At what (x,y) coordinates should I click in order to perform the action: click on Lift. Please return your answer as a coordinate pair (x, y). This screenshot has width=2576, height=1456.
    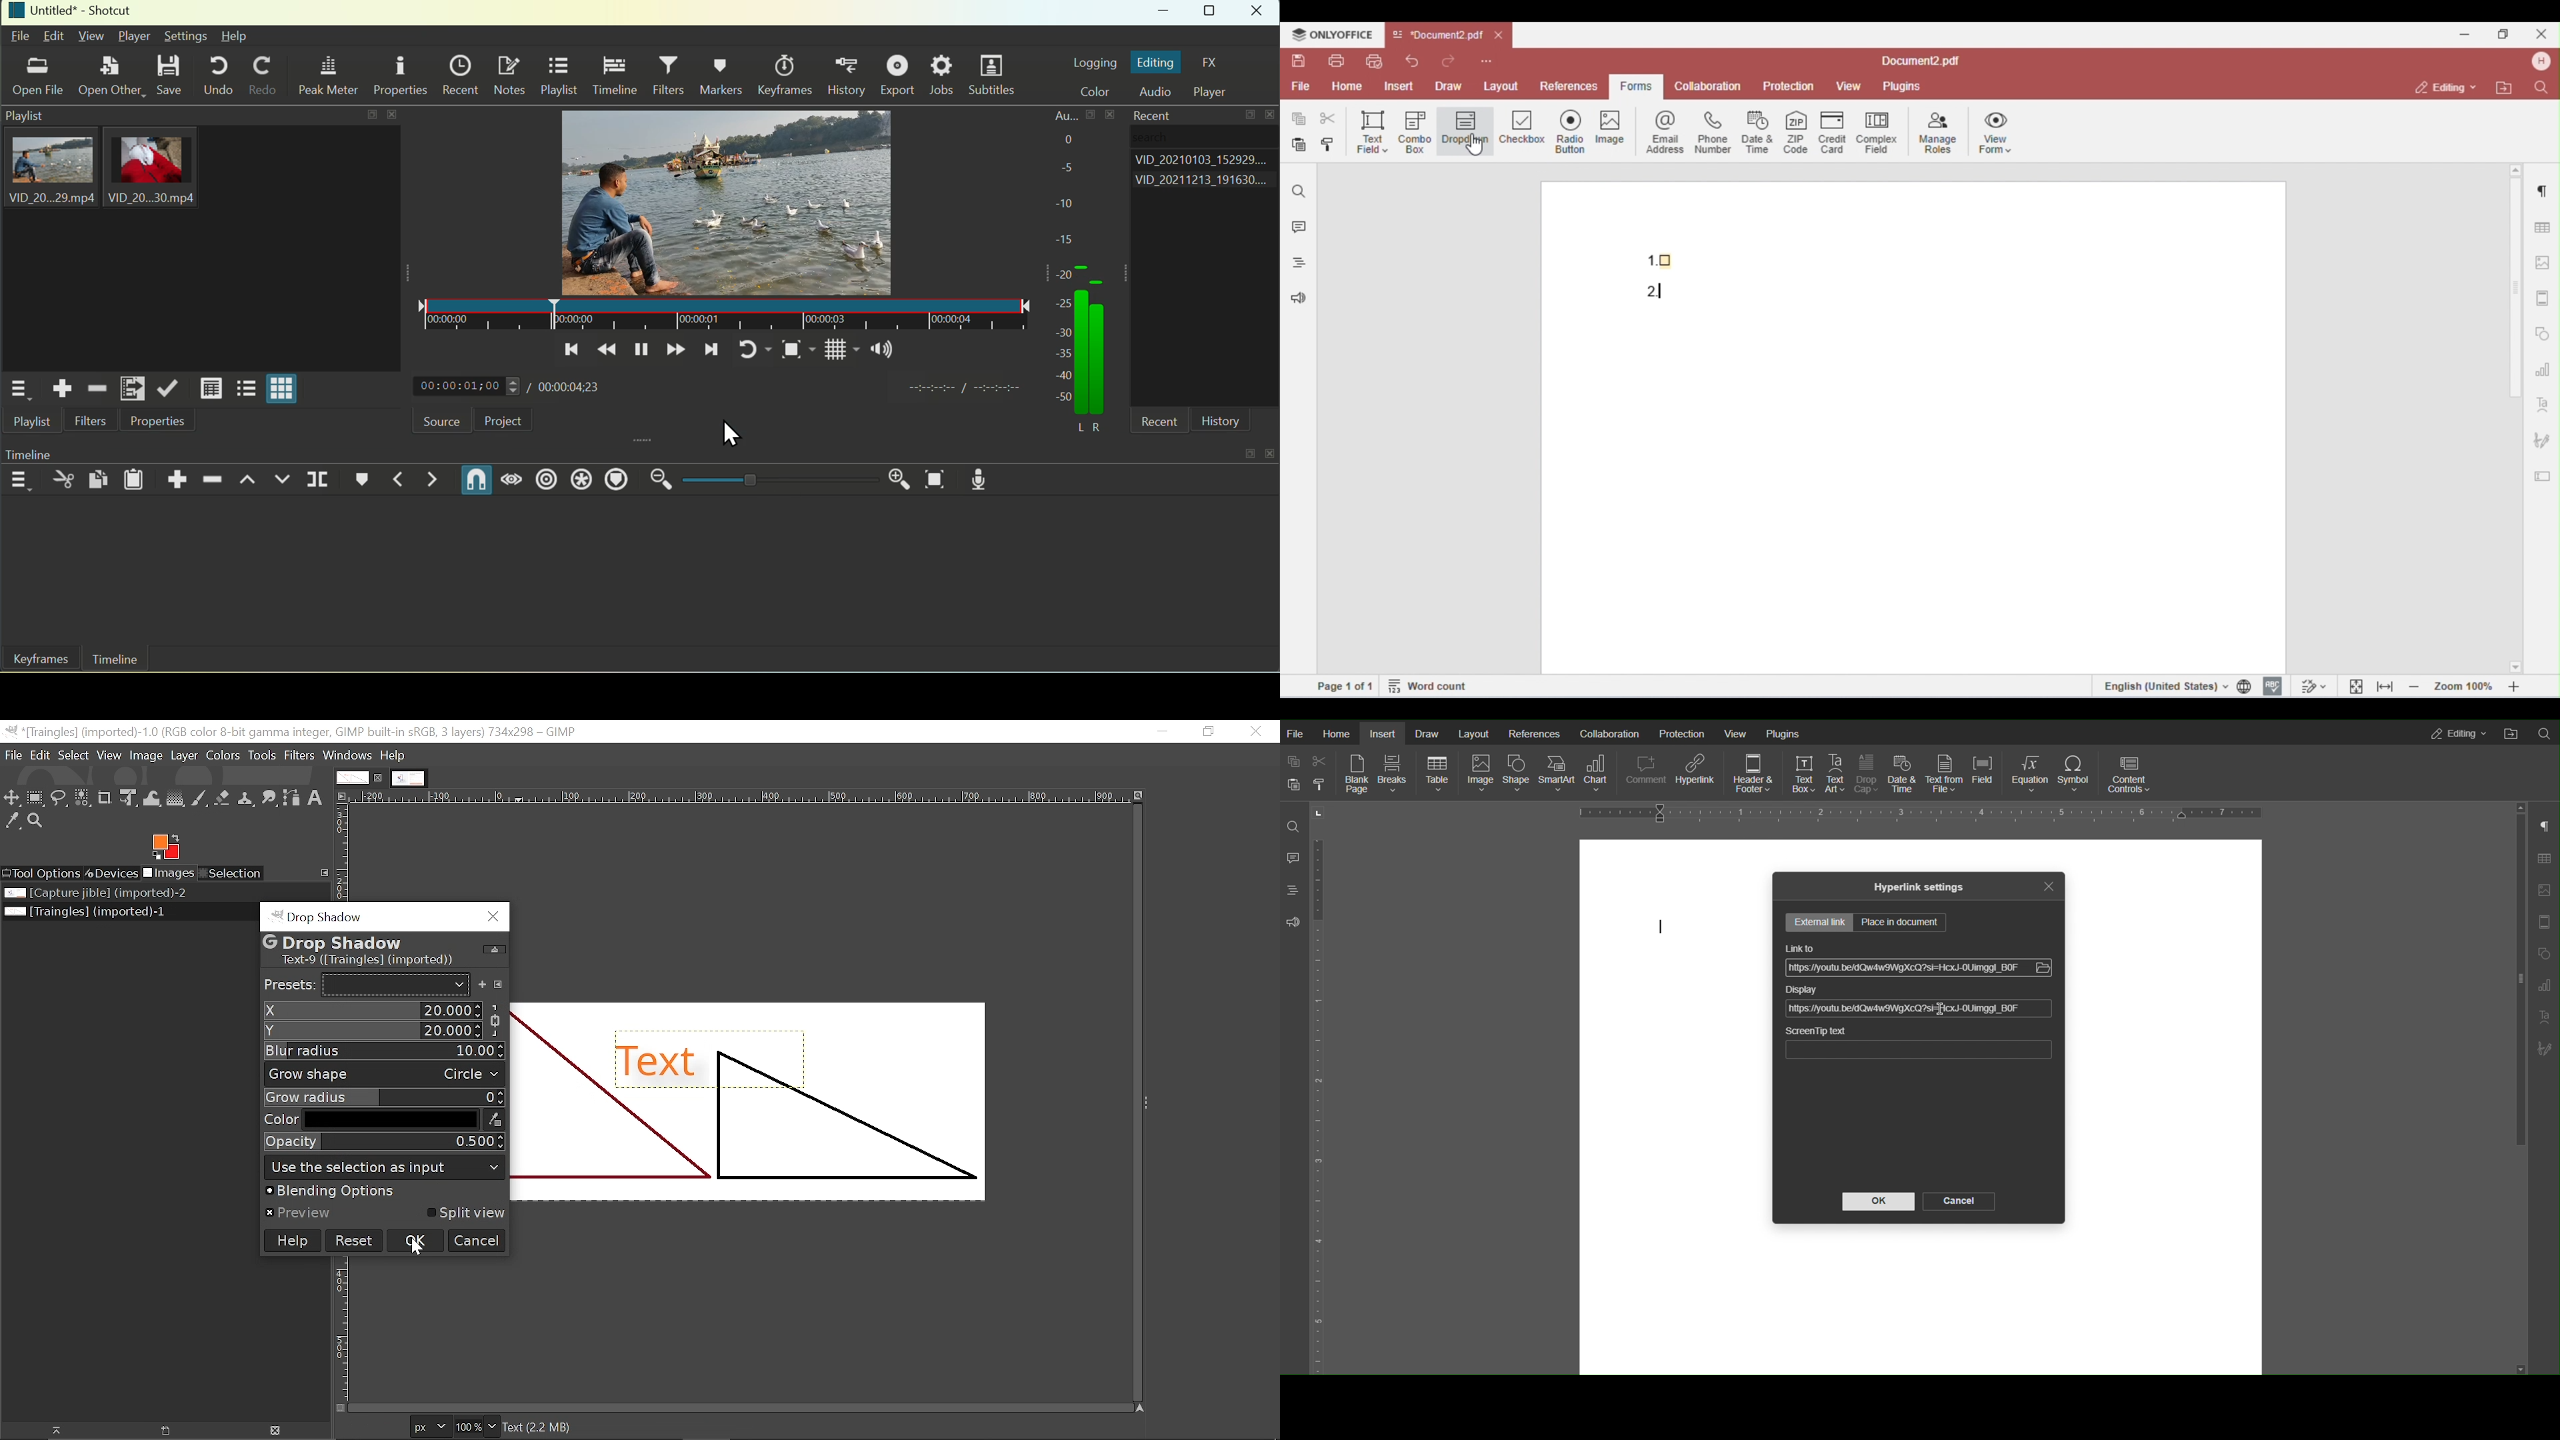
    Looking at the image, I should click on (249, 482).